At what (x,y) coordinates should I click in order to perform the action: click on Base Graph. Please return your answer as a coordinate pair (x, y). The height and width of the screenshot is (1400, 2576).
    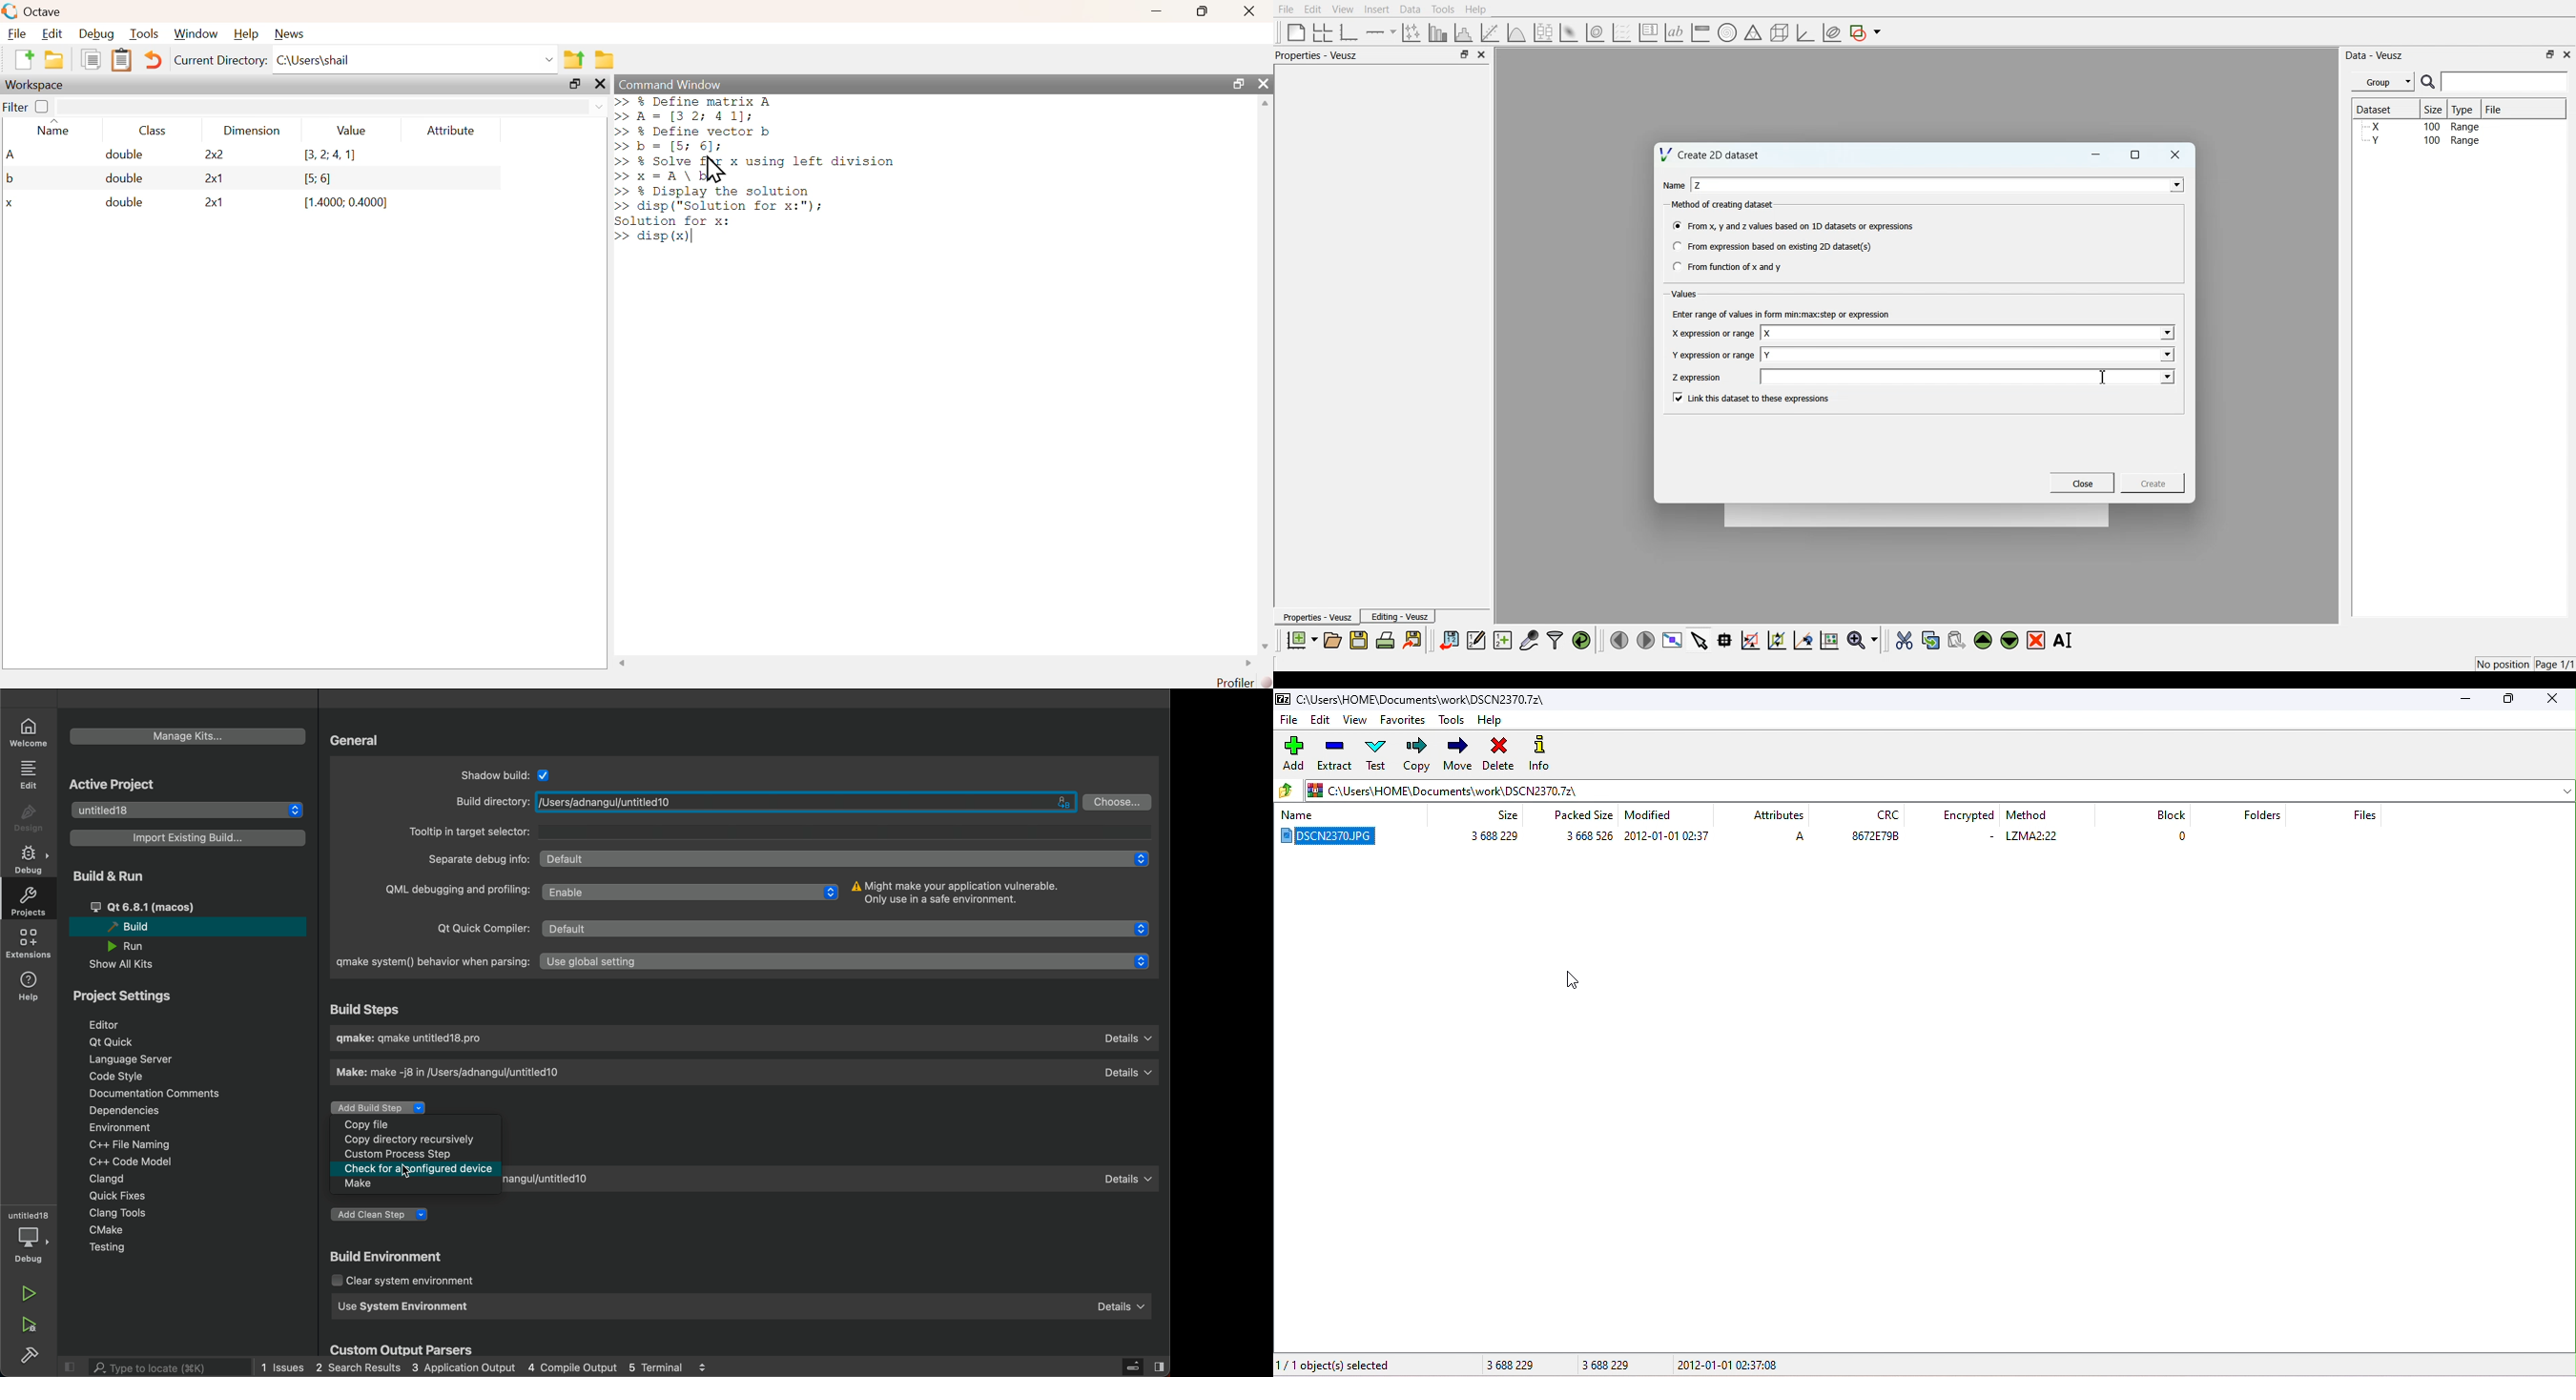
    Looking at the image, I should click on (1349, 33).